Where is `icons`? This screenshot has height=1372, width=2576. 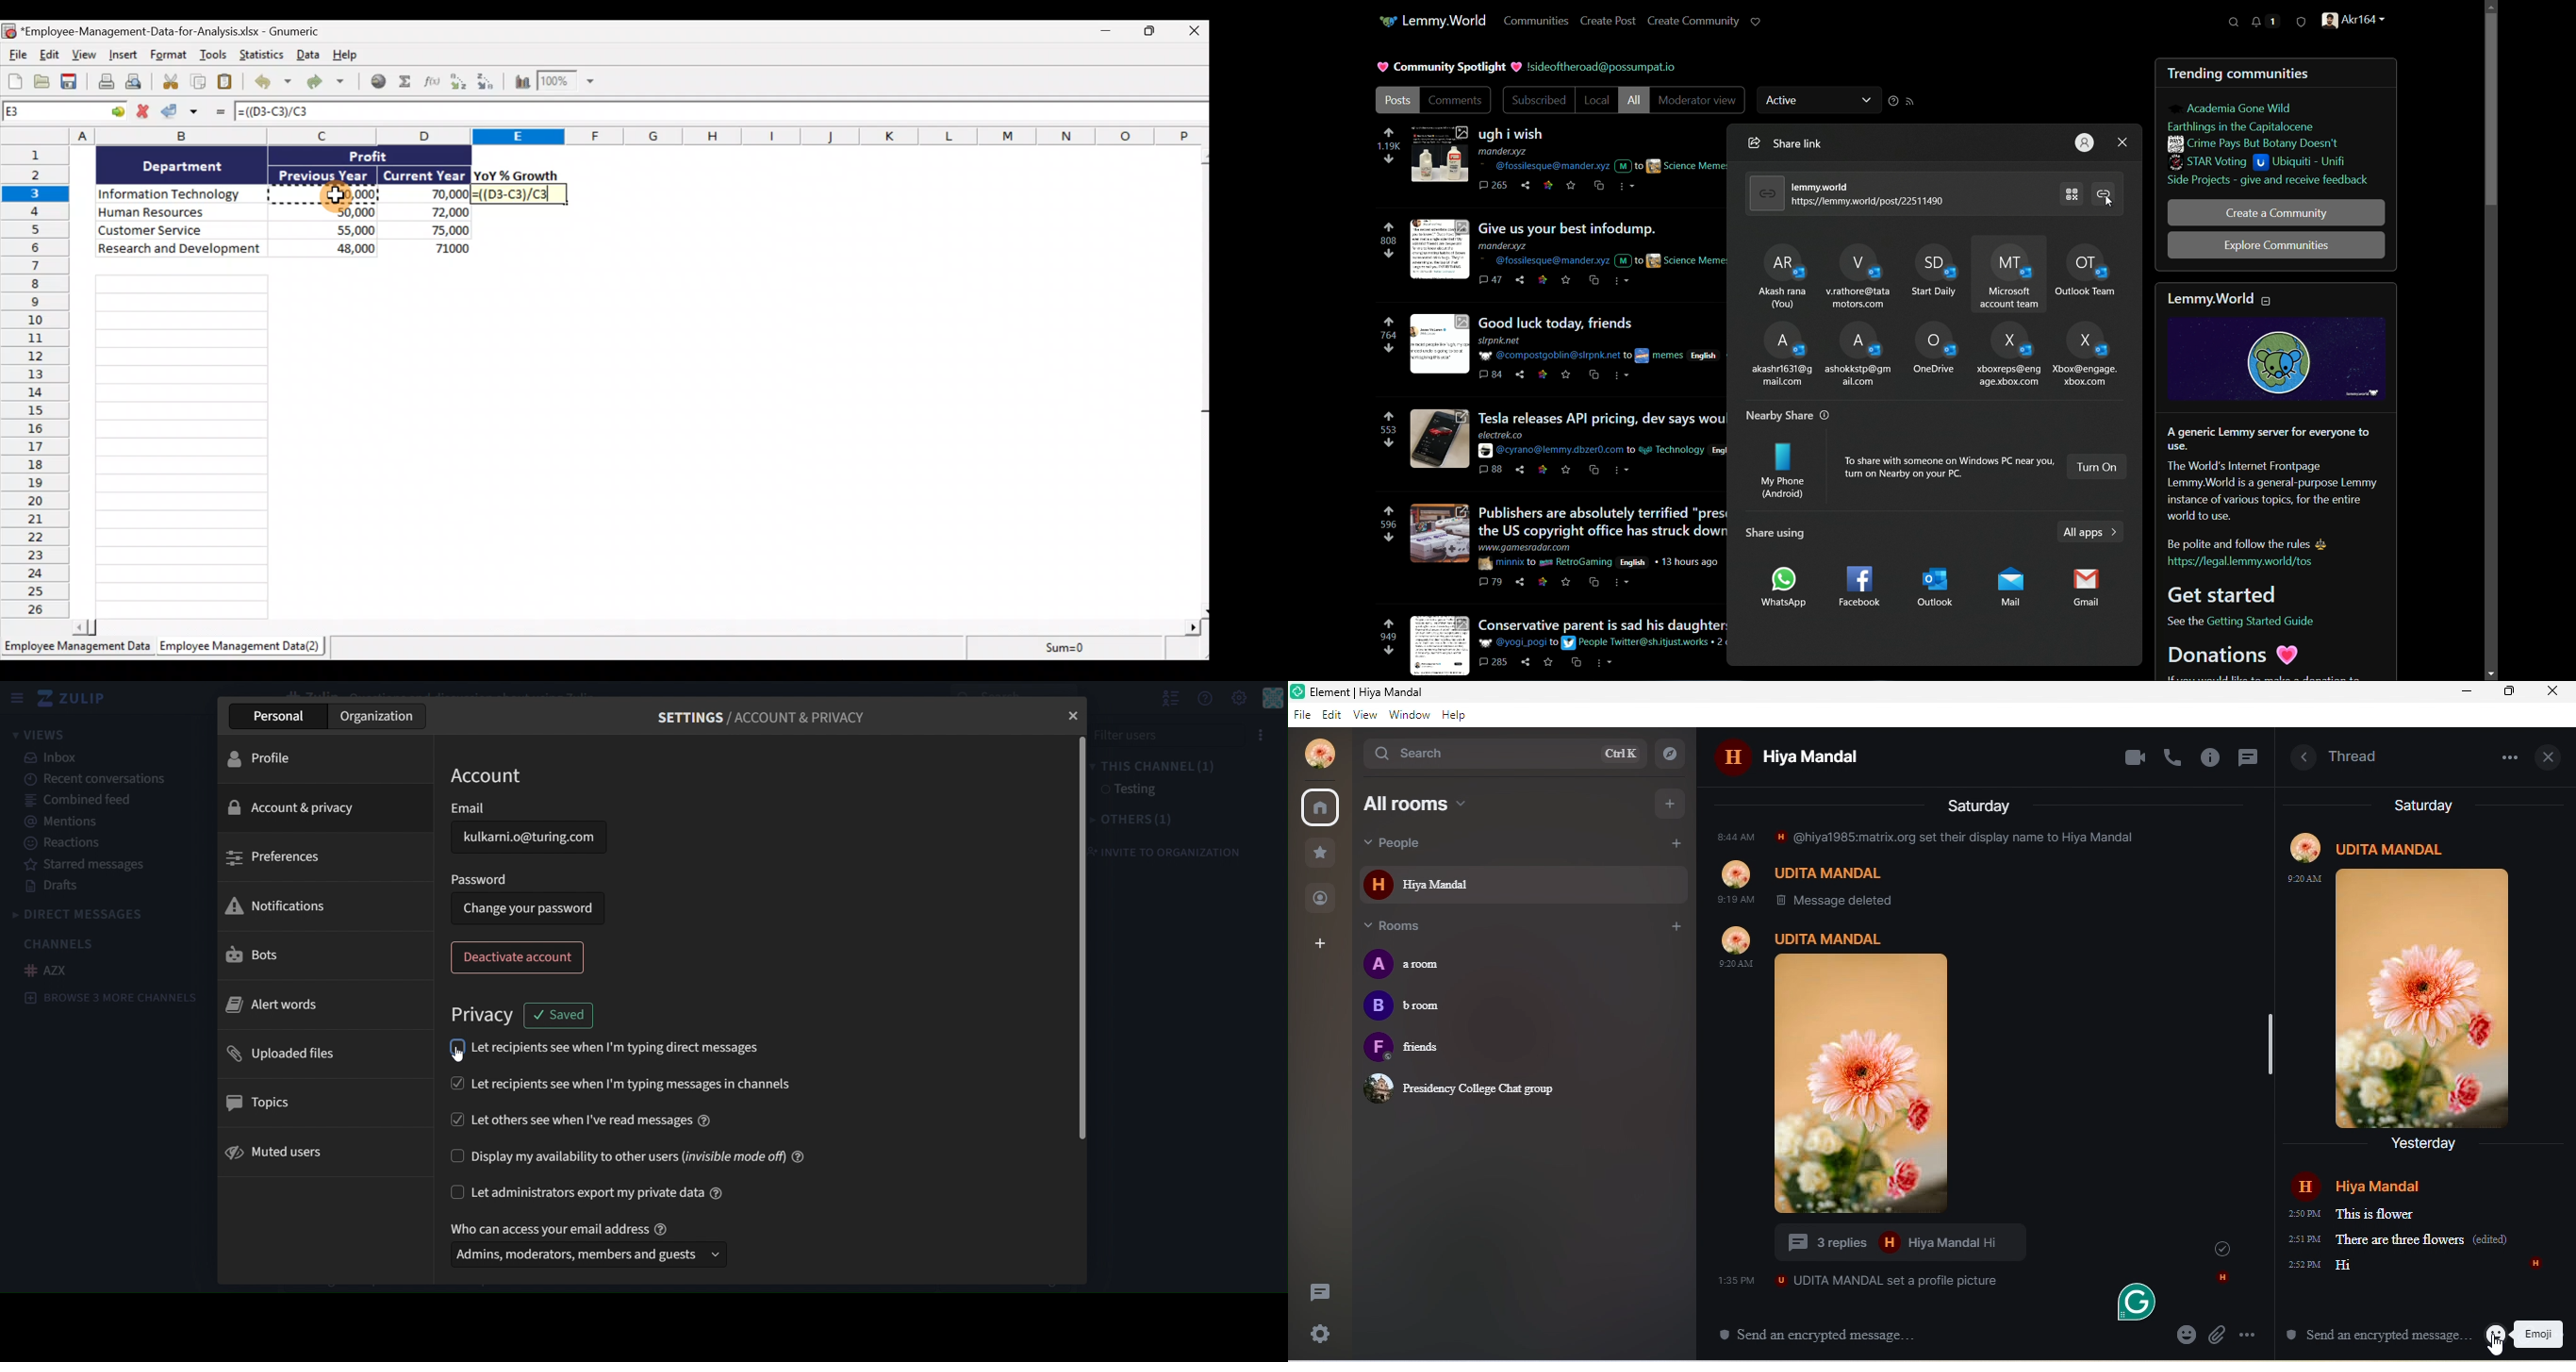
icons is located at coordinates (2222, 1260).